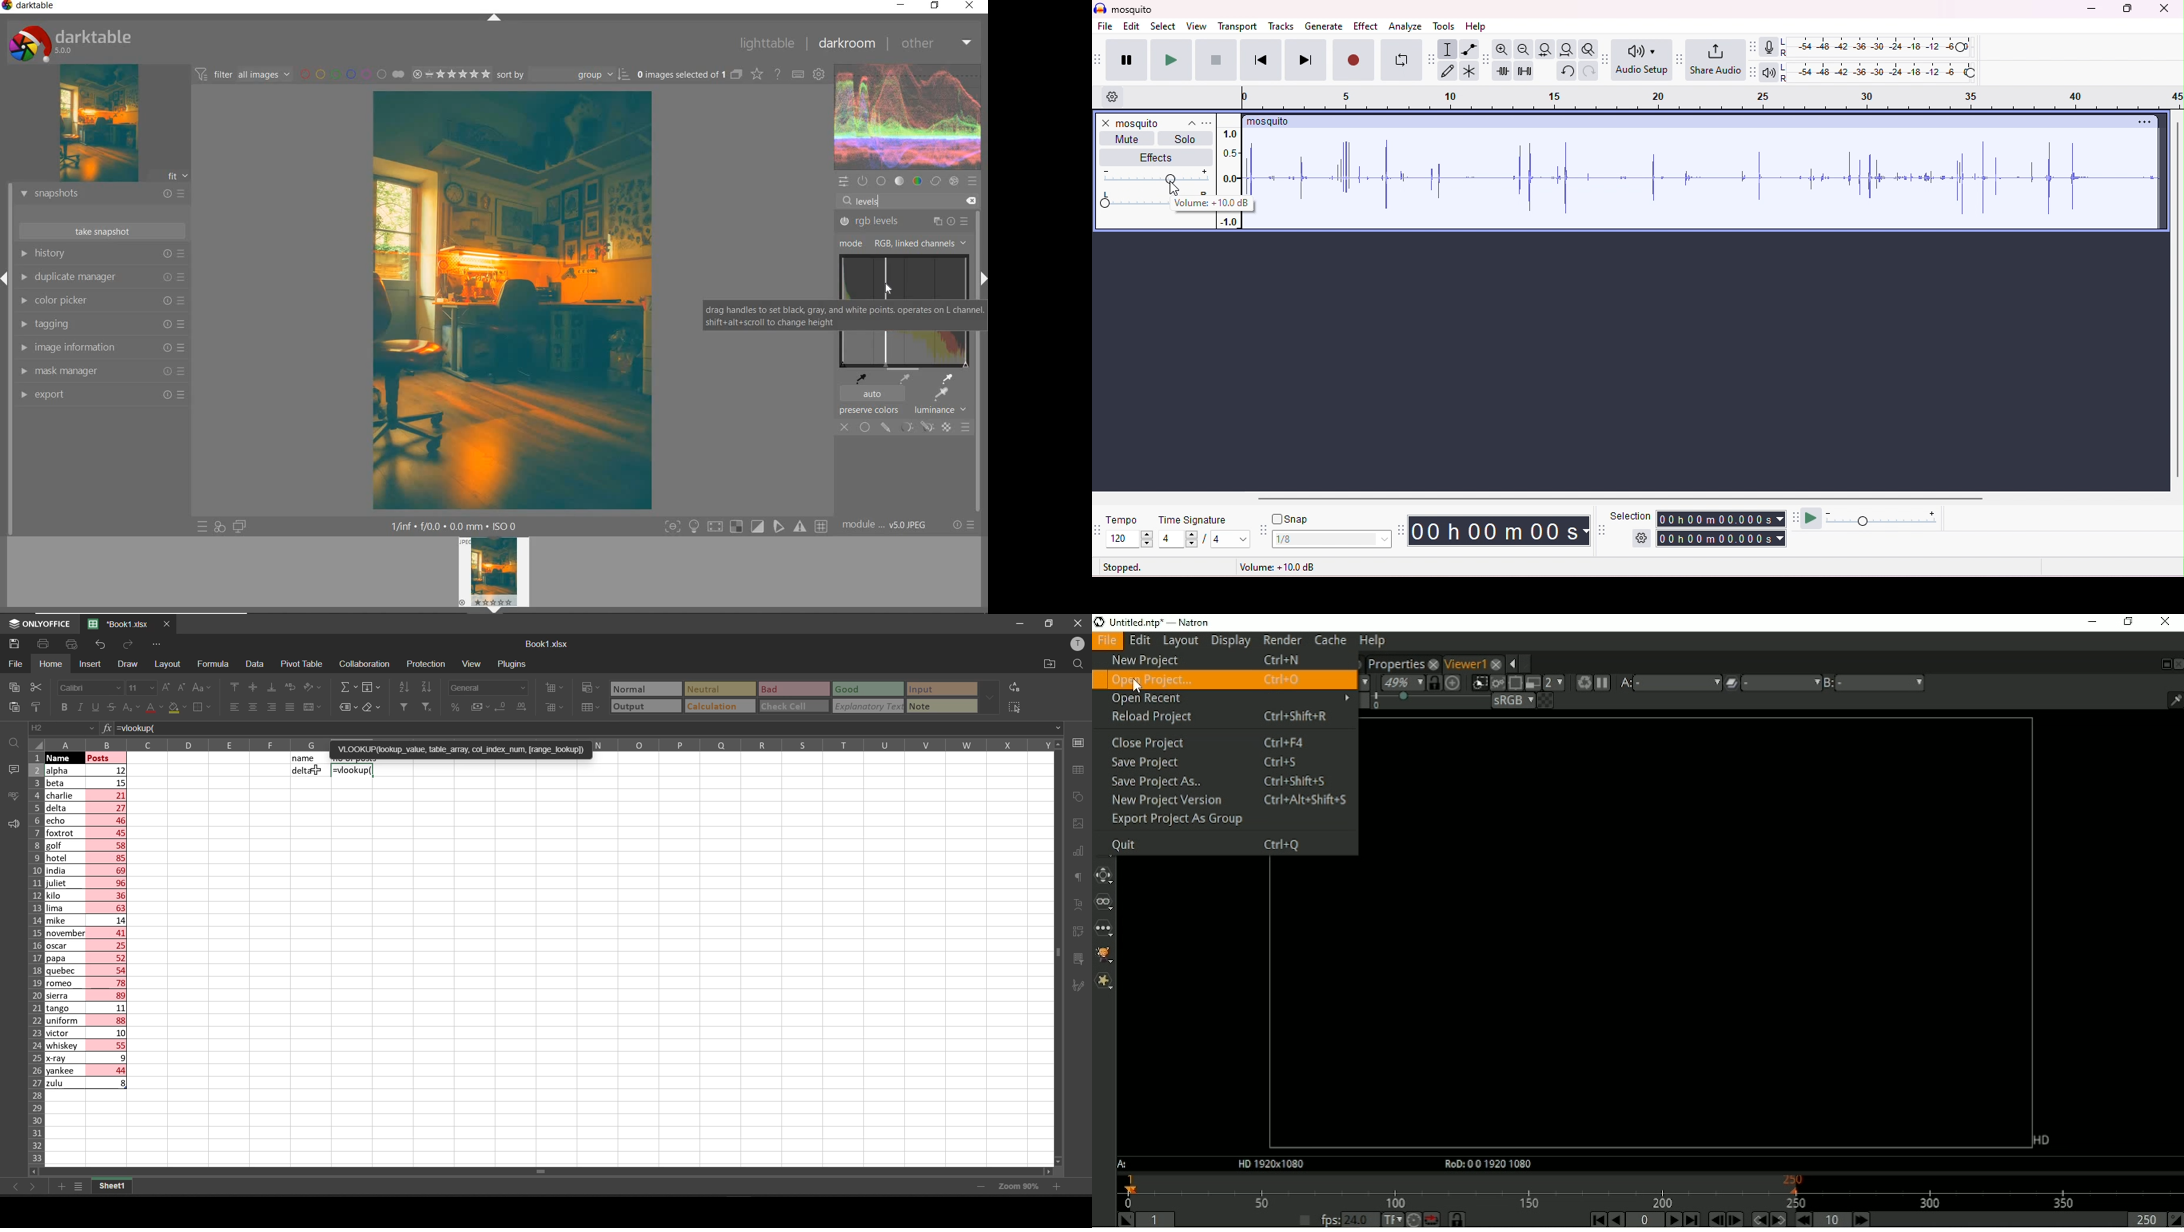 The height and width of the screenshot is (1232, 2184). I want to click on  gamma levels for a brighter image added, so click(513, 299).